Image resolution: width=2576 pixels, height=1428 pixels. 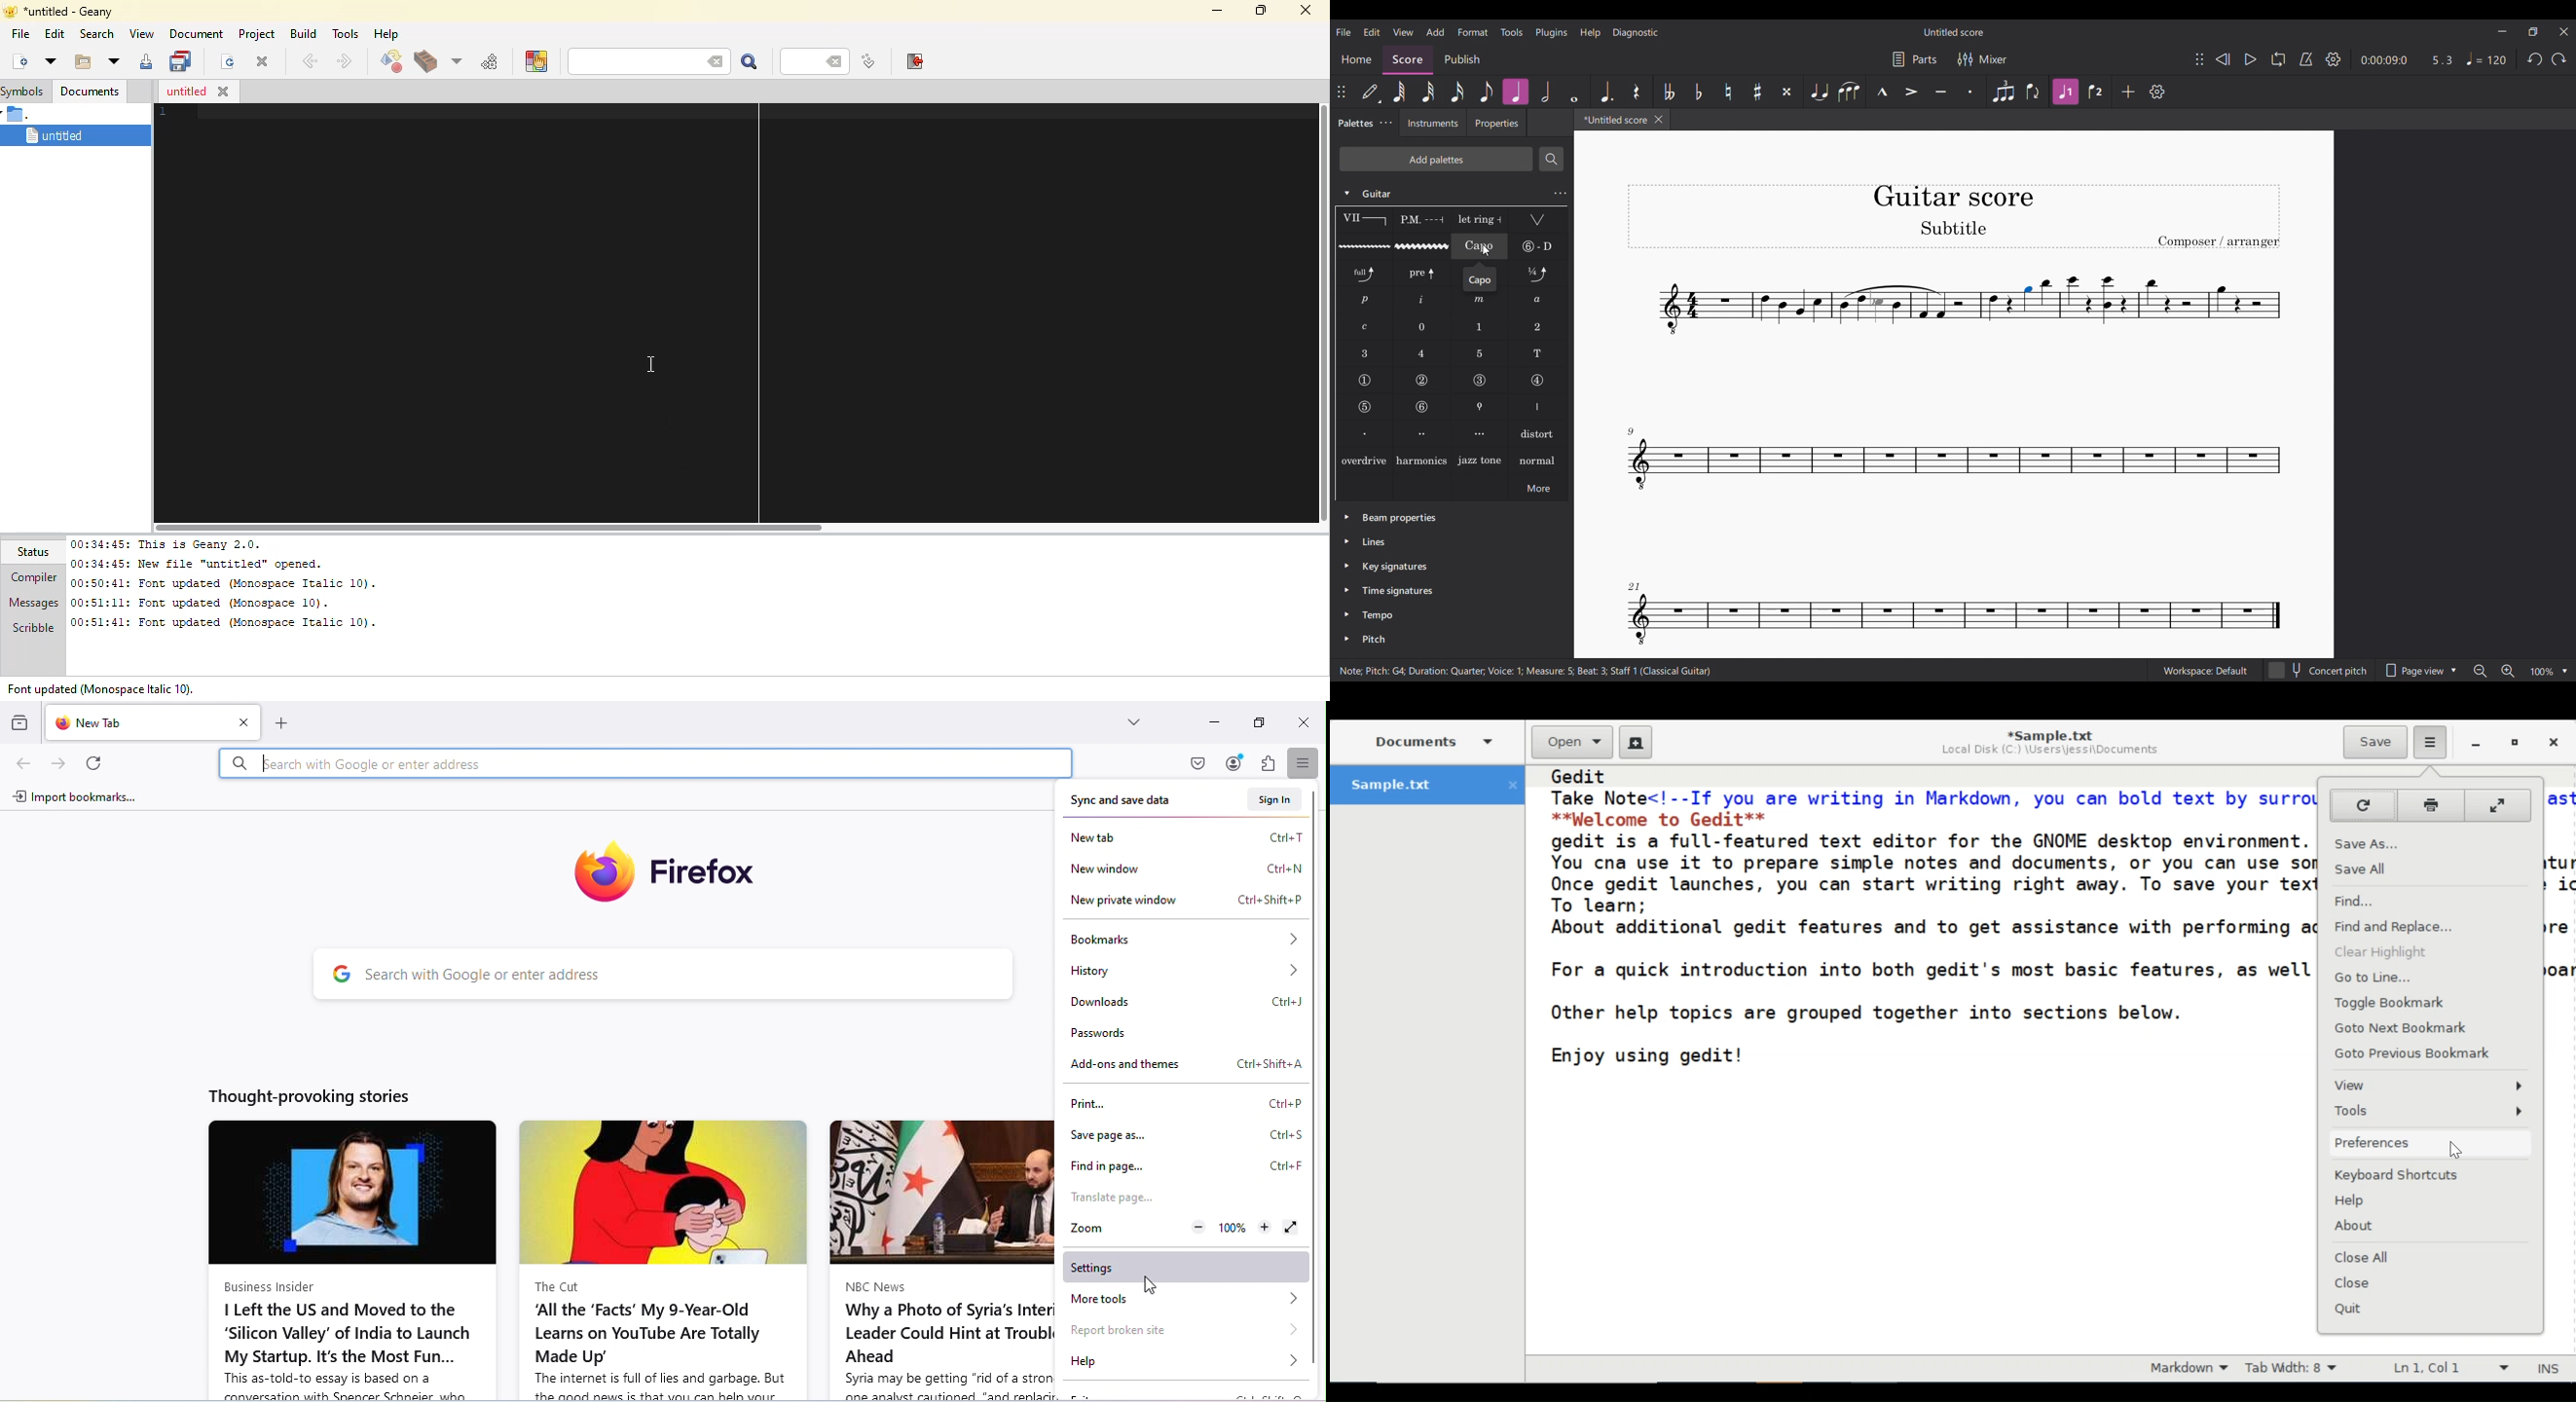 I want to click on Help menu, so click(x=1590, y=33).